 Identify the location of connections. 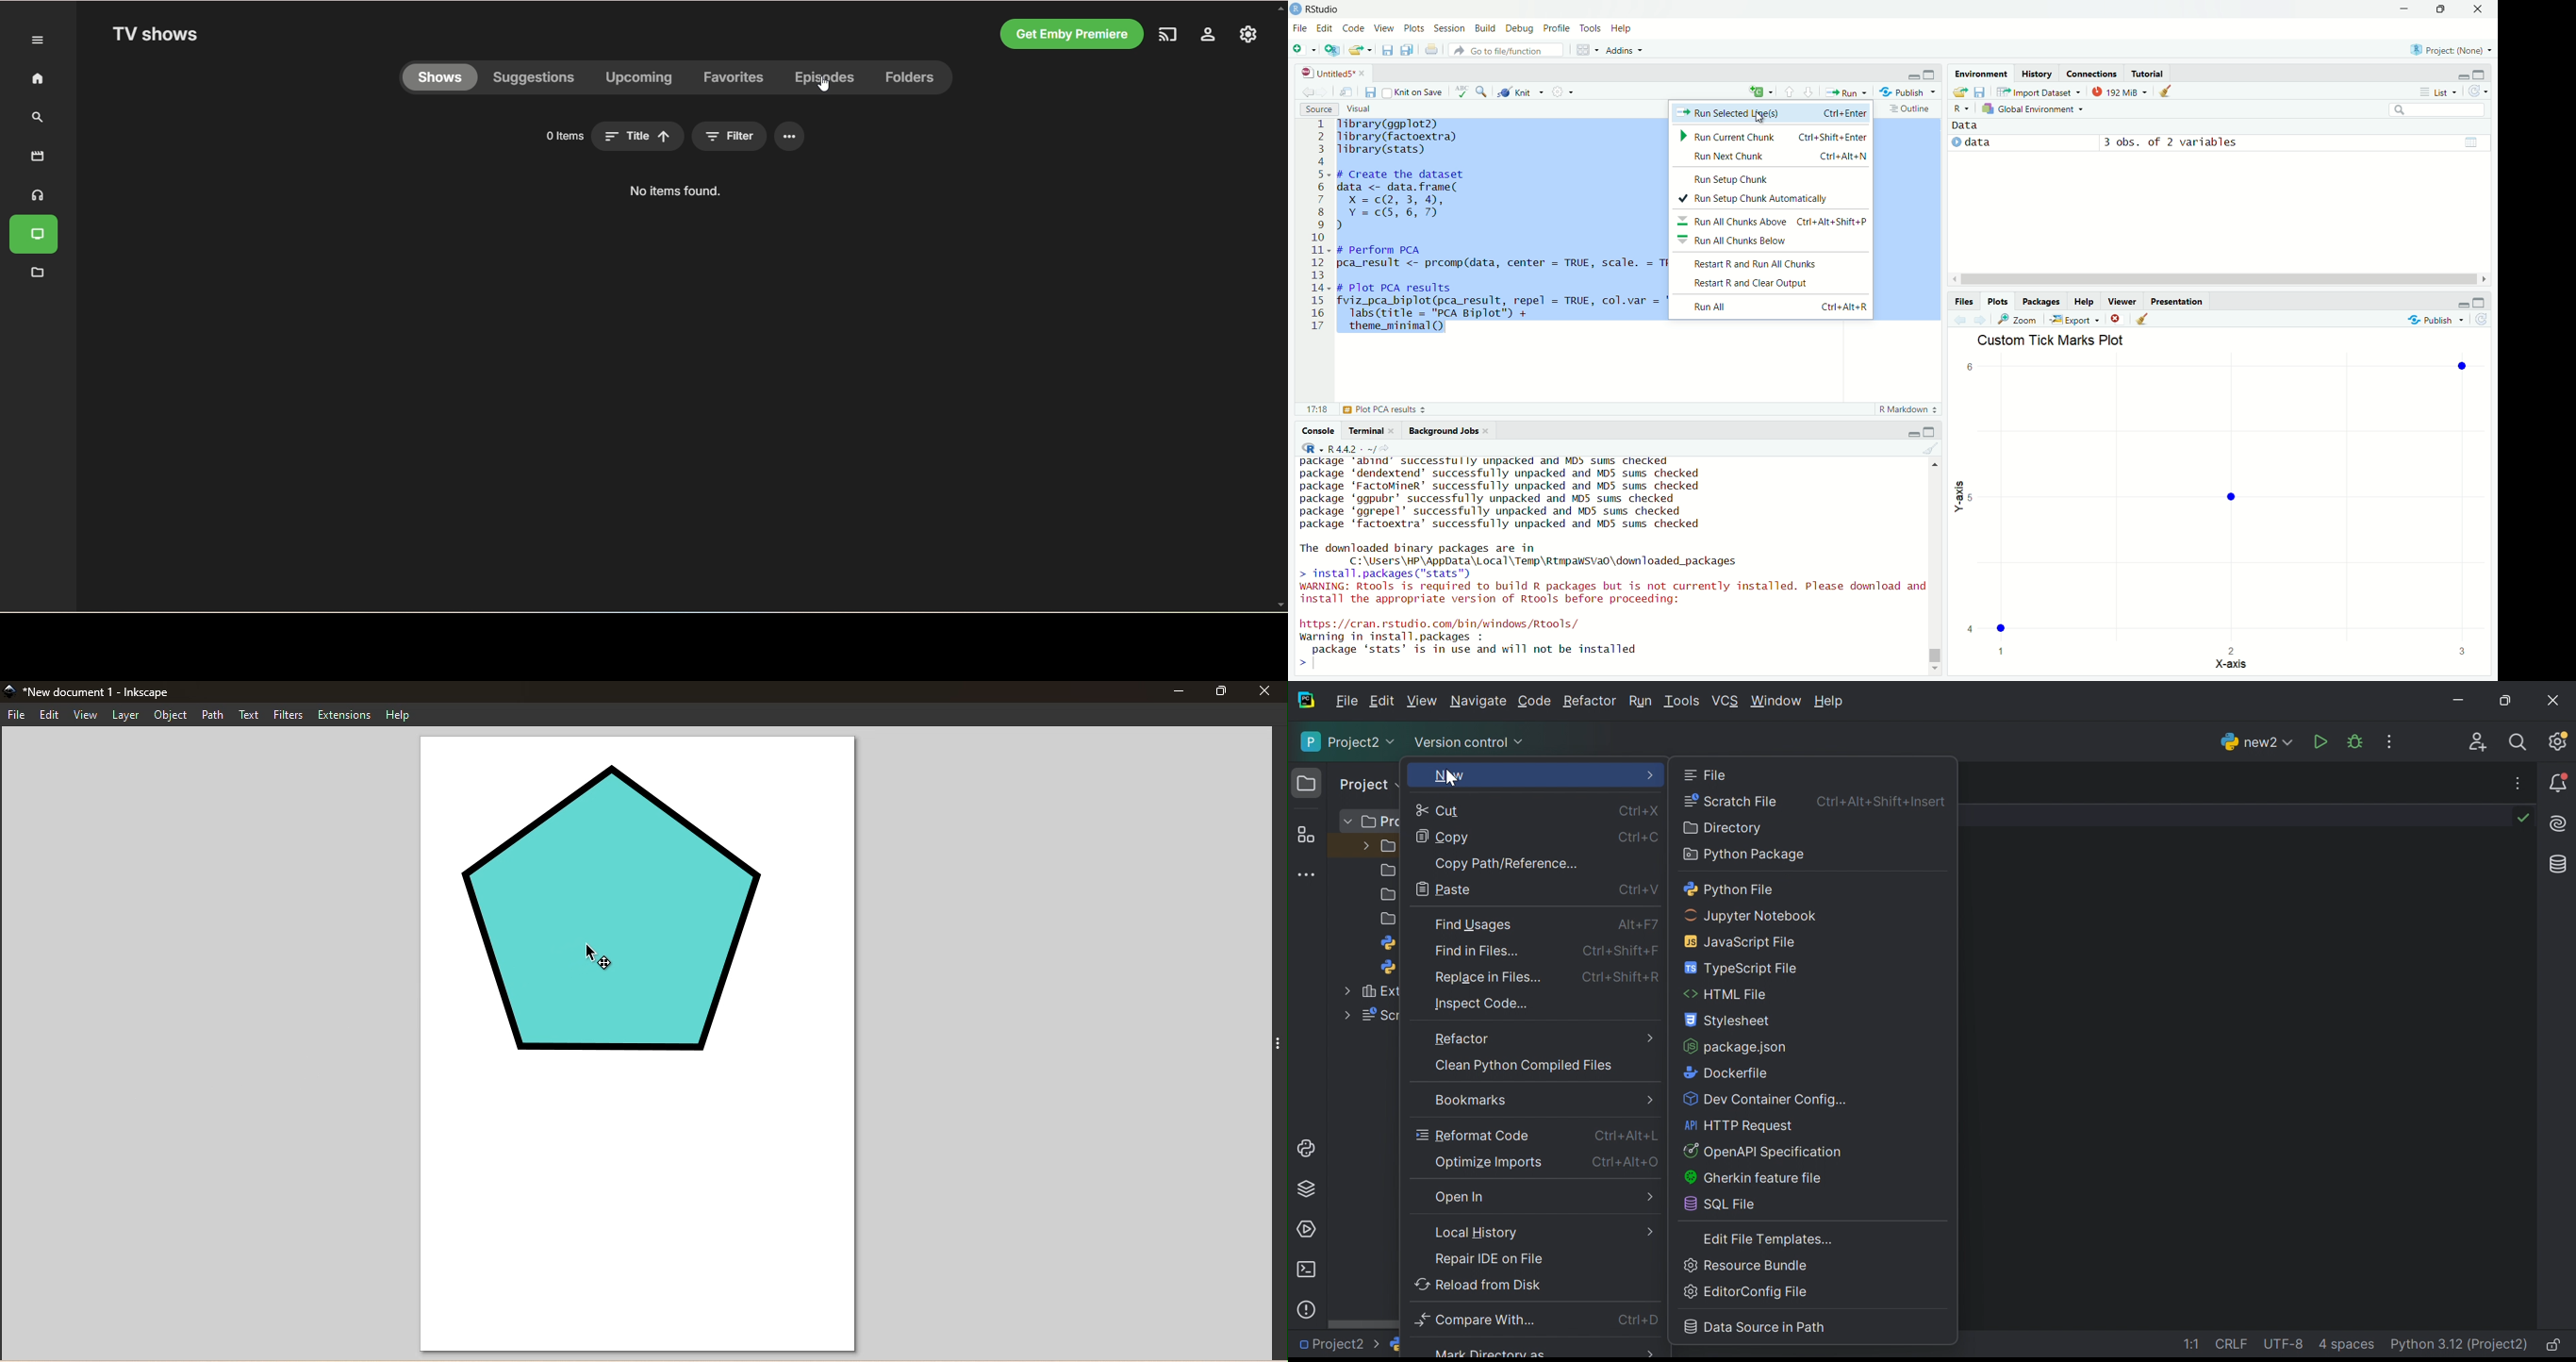
(2091, 73).